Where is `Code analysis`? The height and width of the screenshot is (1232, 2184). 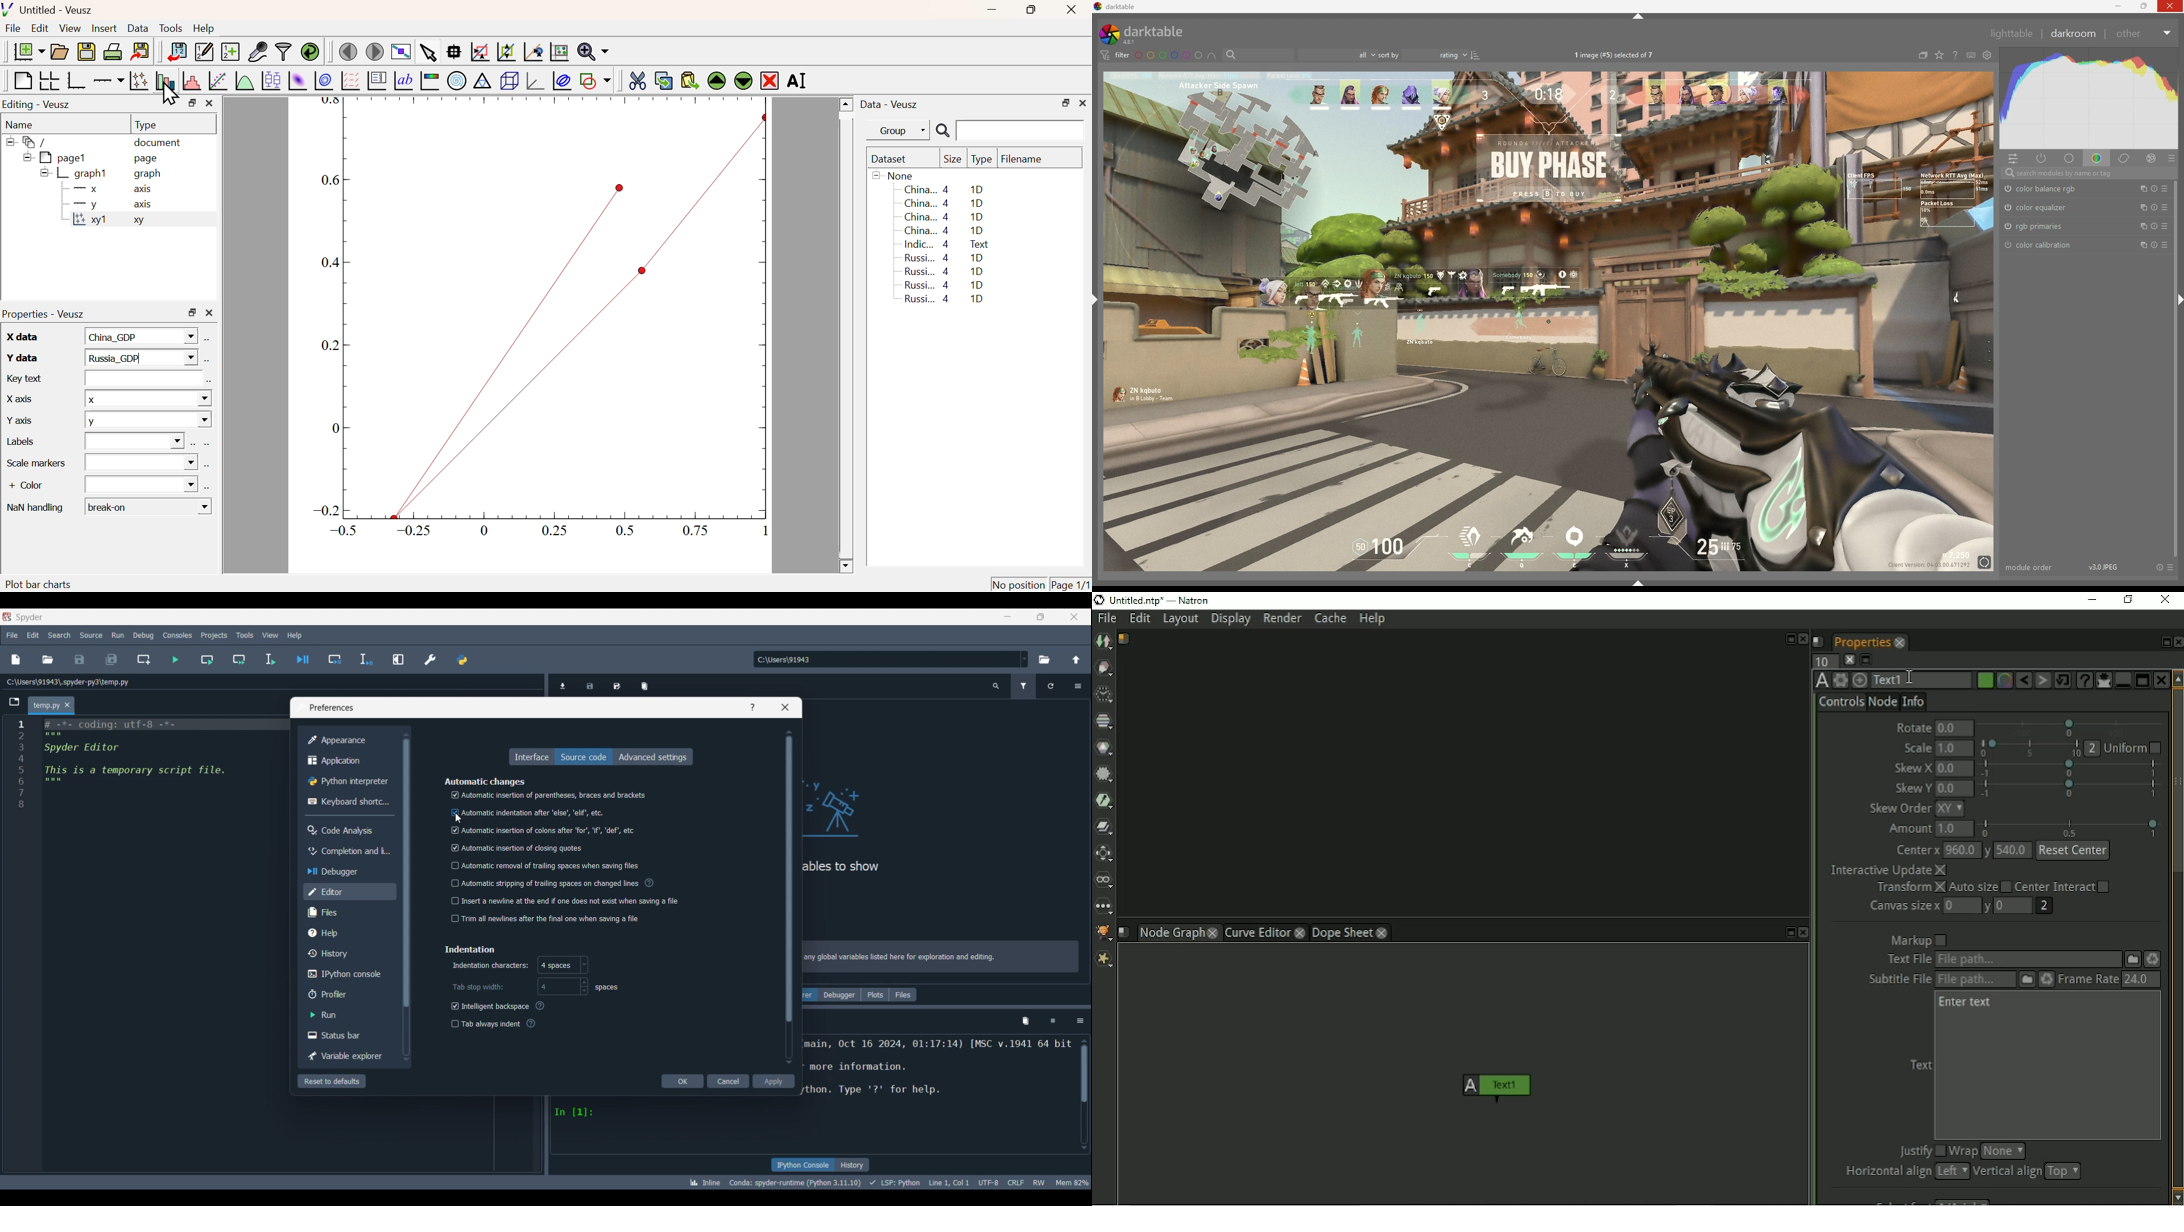
Code analysis is located at coordinates (349, 830).